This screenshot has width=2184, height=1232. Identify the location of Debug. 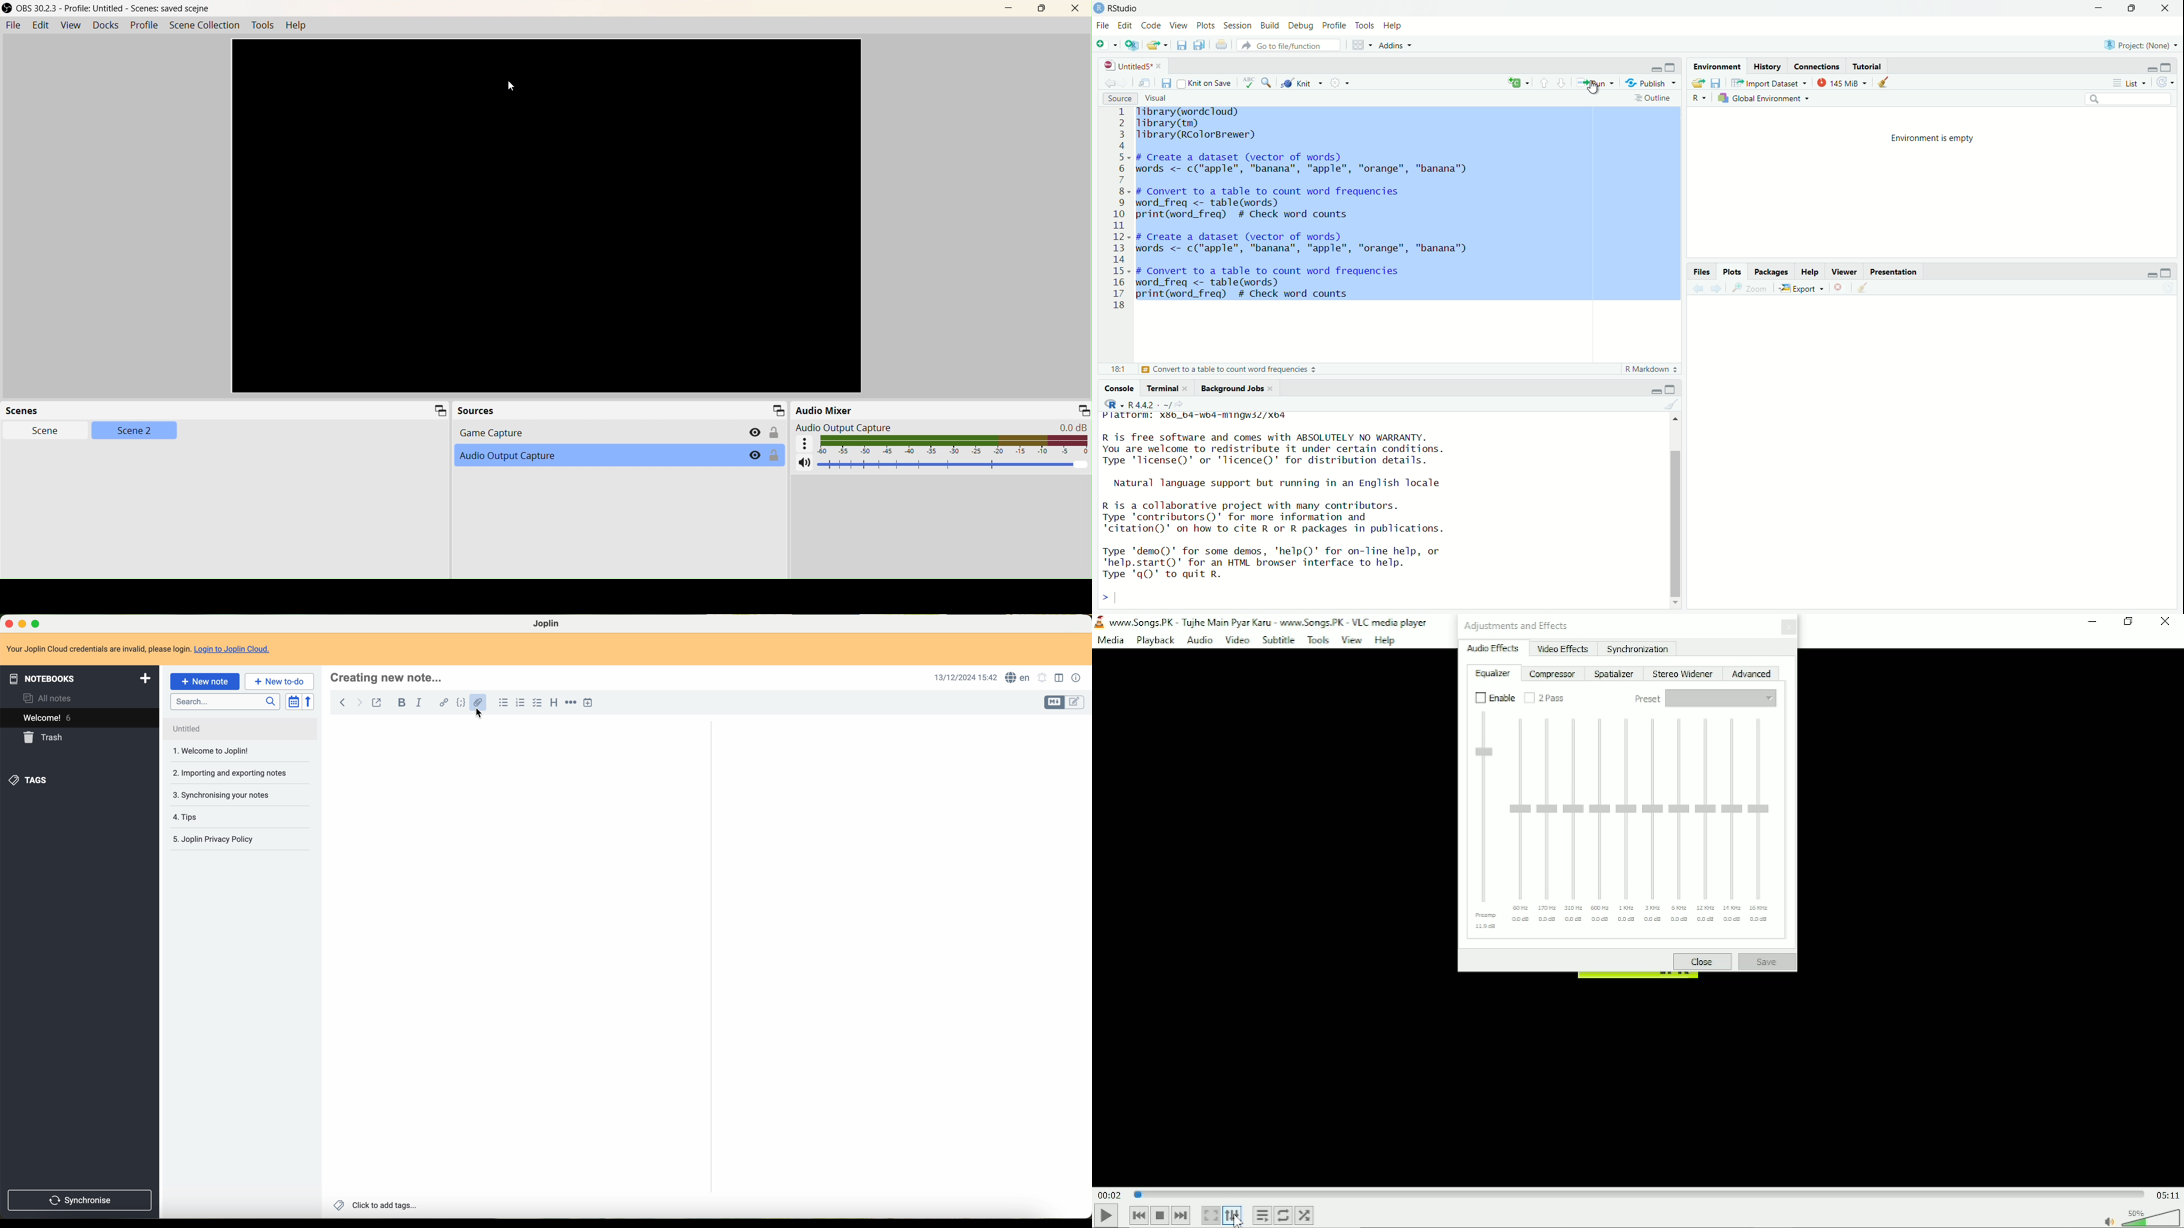
(1300, 27).